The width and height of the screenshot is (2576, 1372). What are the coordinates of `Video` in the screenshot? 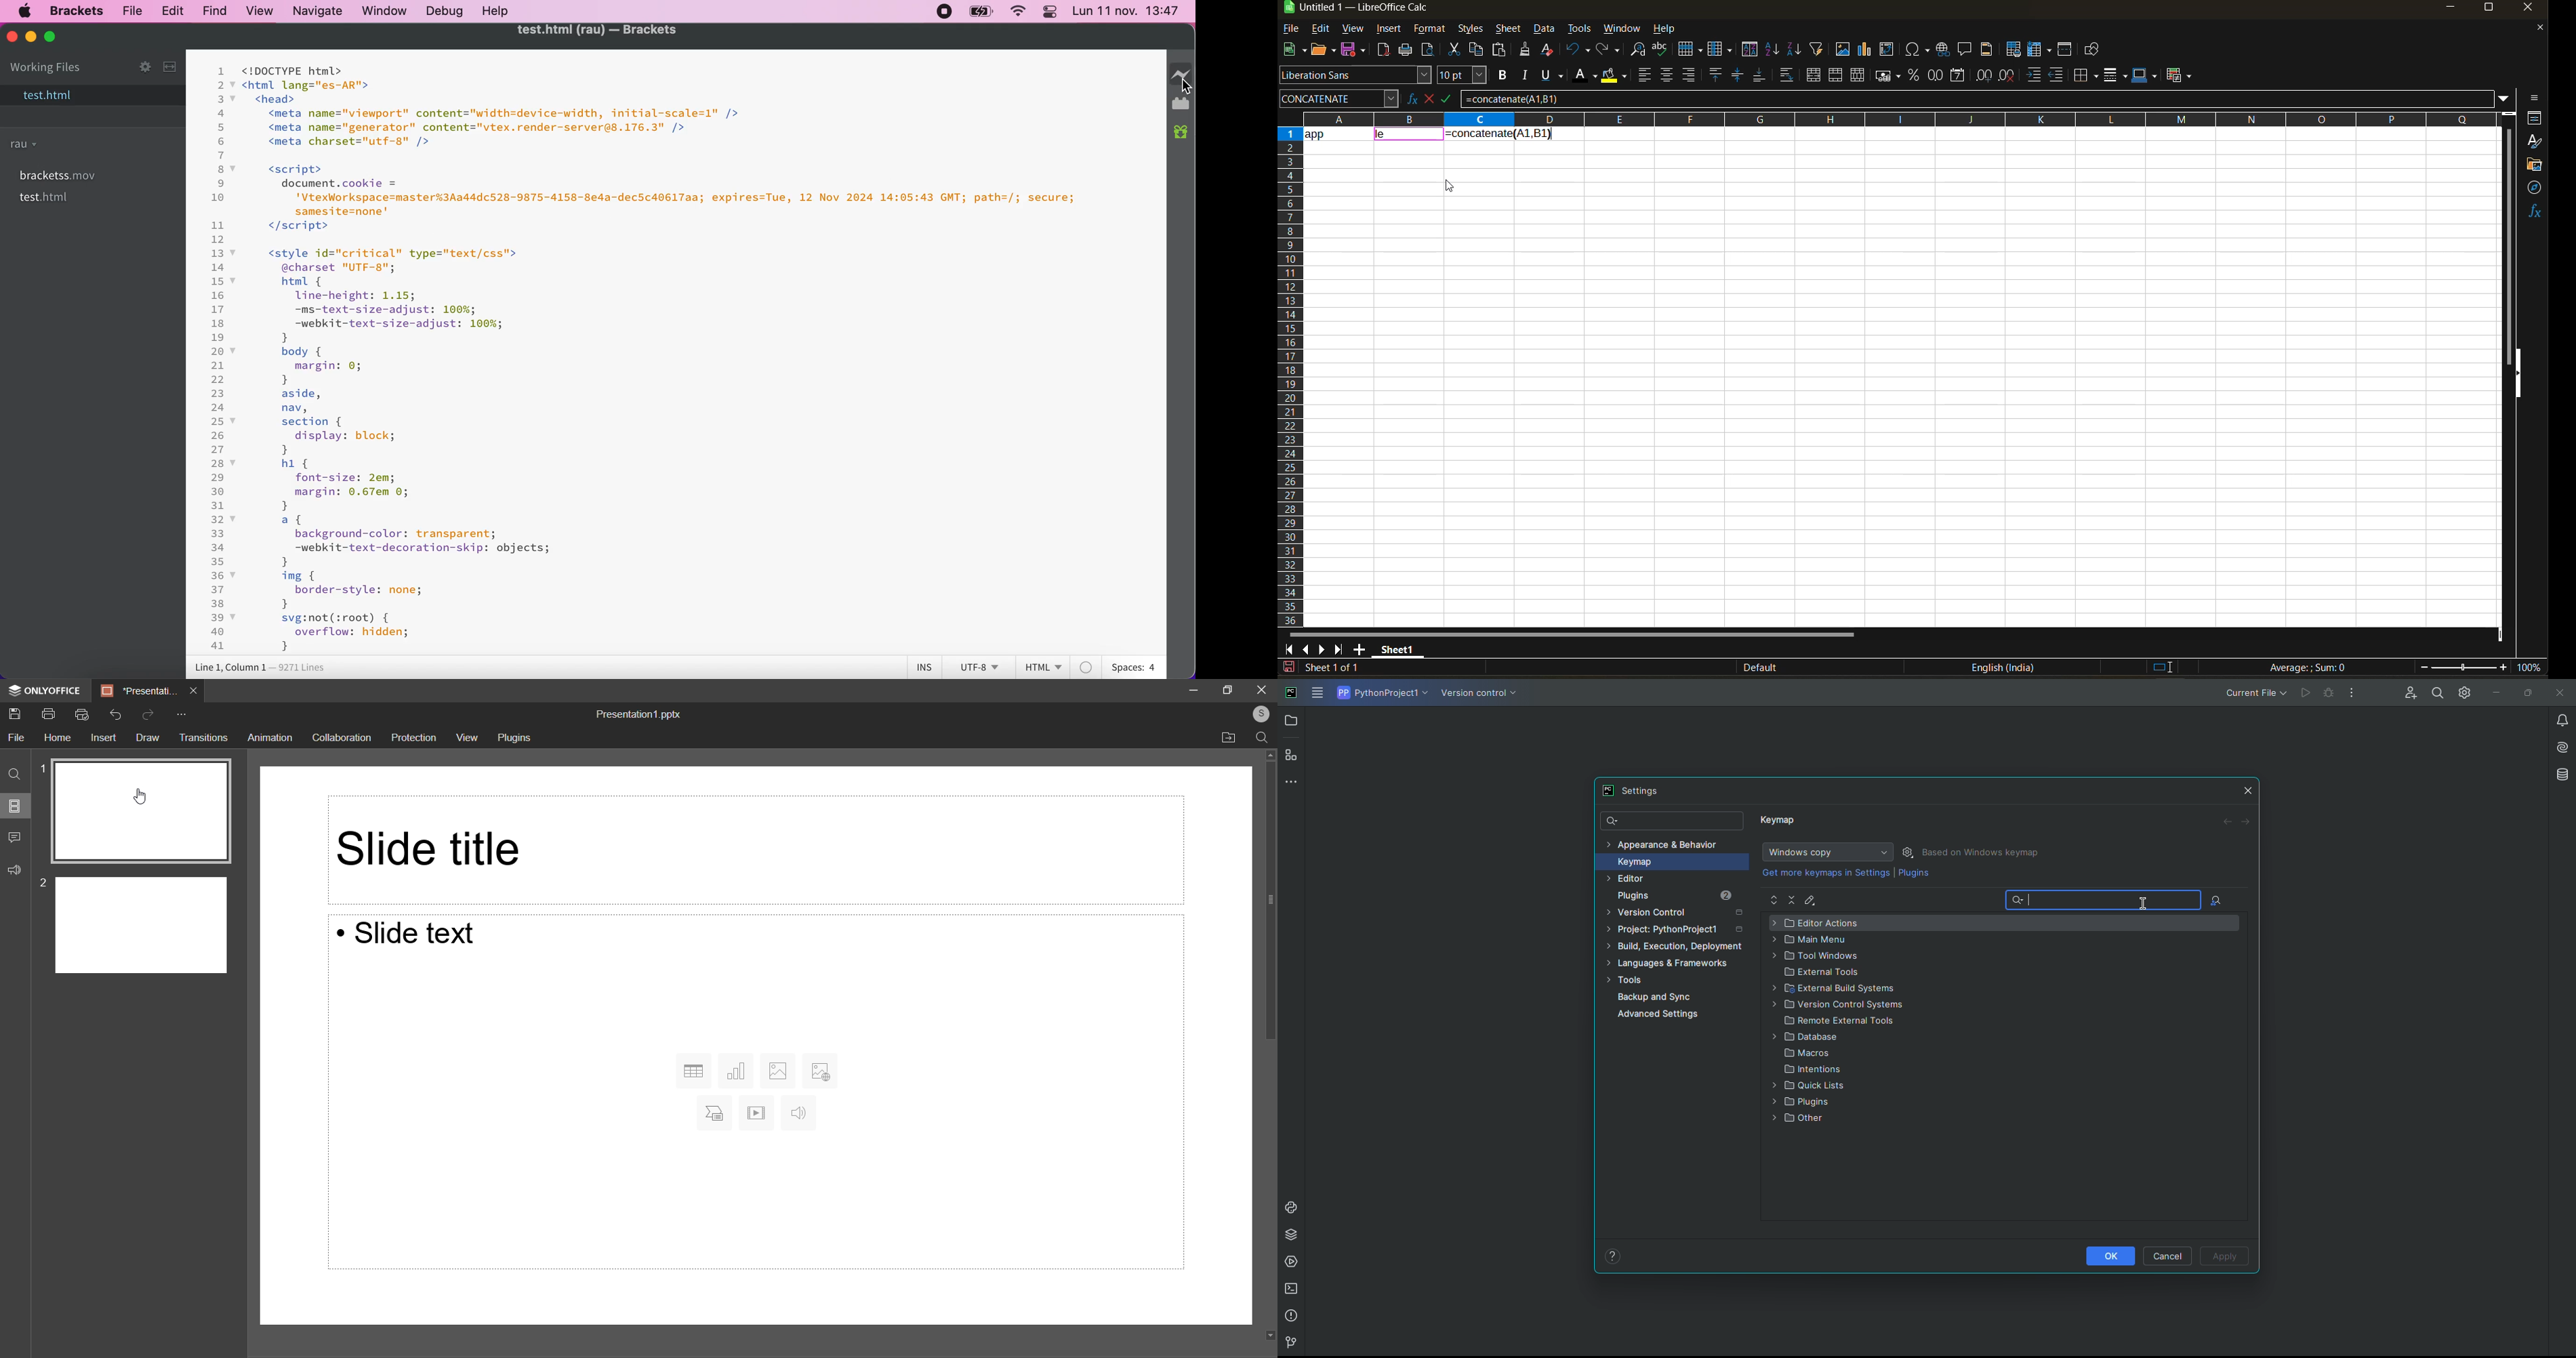 It's located at (756, 1113).